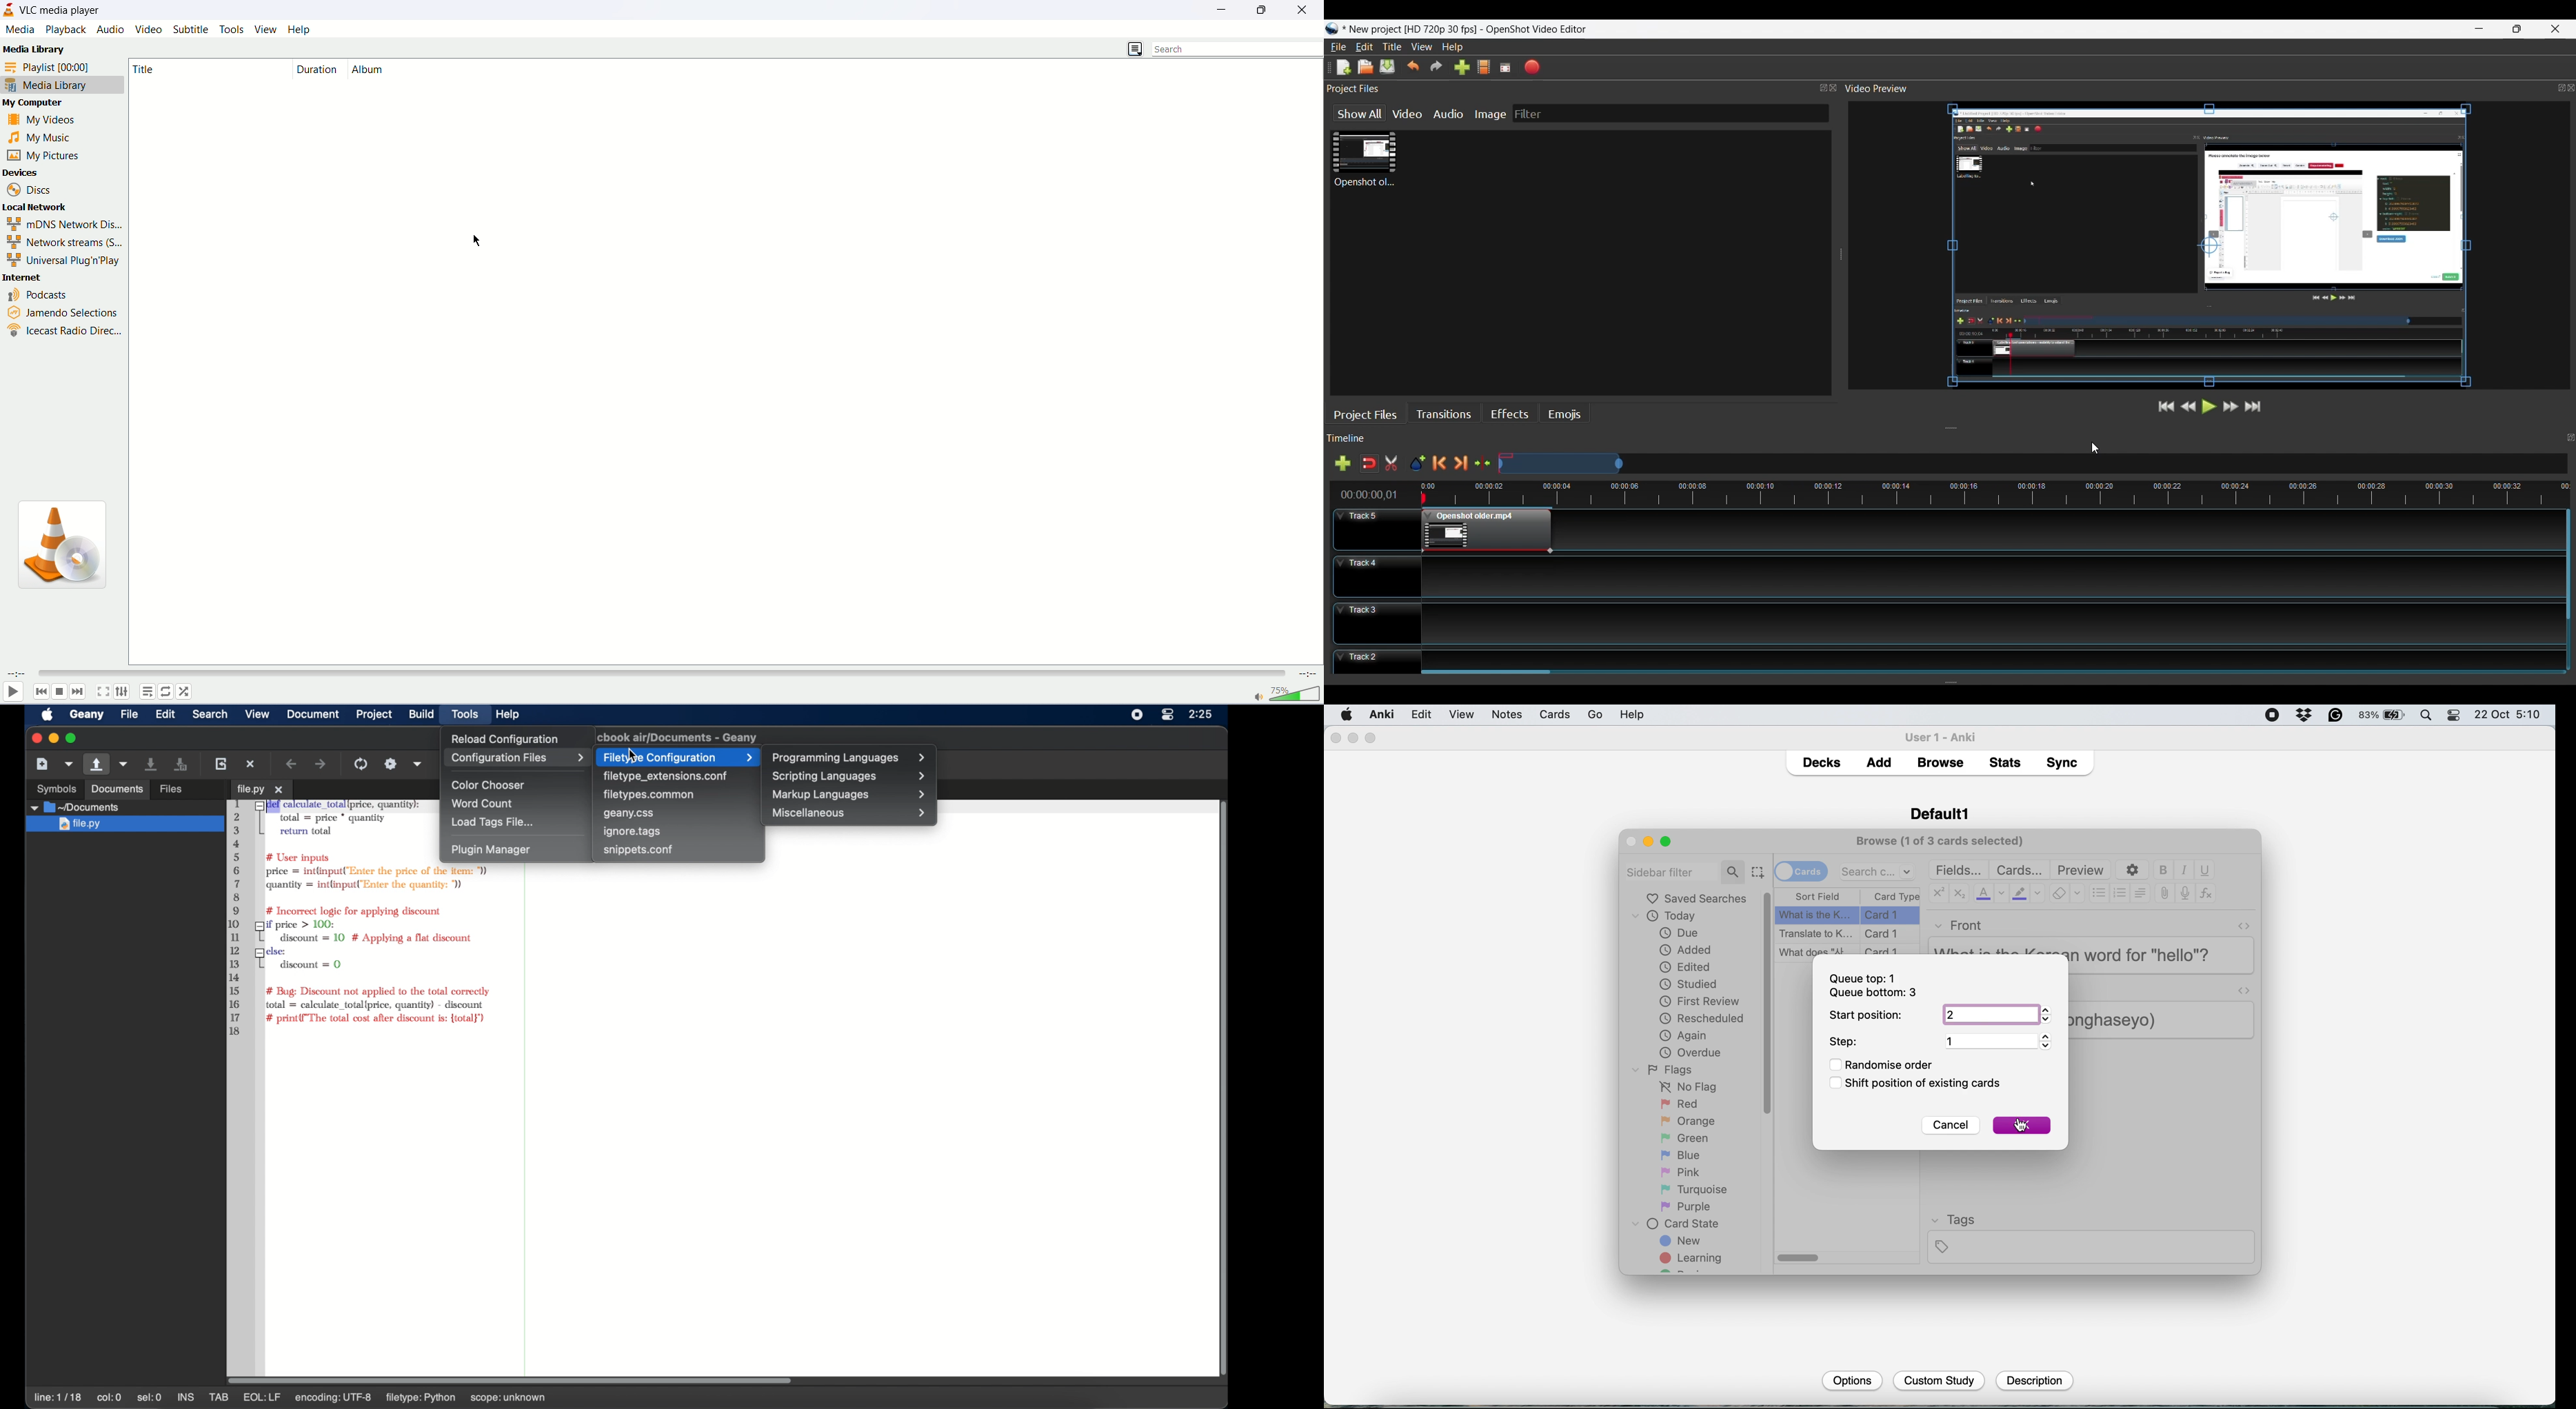 The height and width of the screenshot is (1428, 2576). What do you see at coordinates (1695, 1260) in the screenshot?
I see `learning` at bounding box center [1695, 1260].